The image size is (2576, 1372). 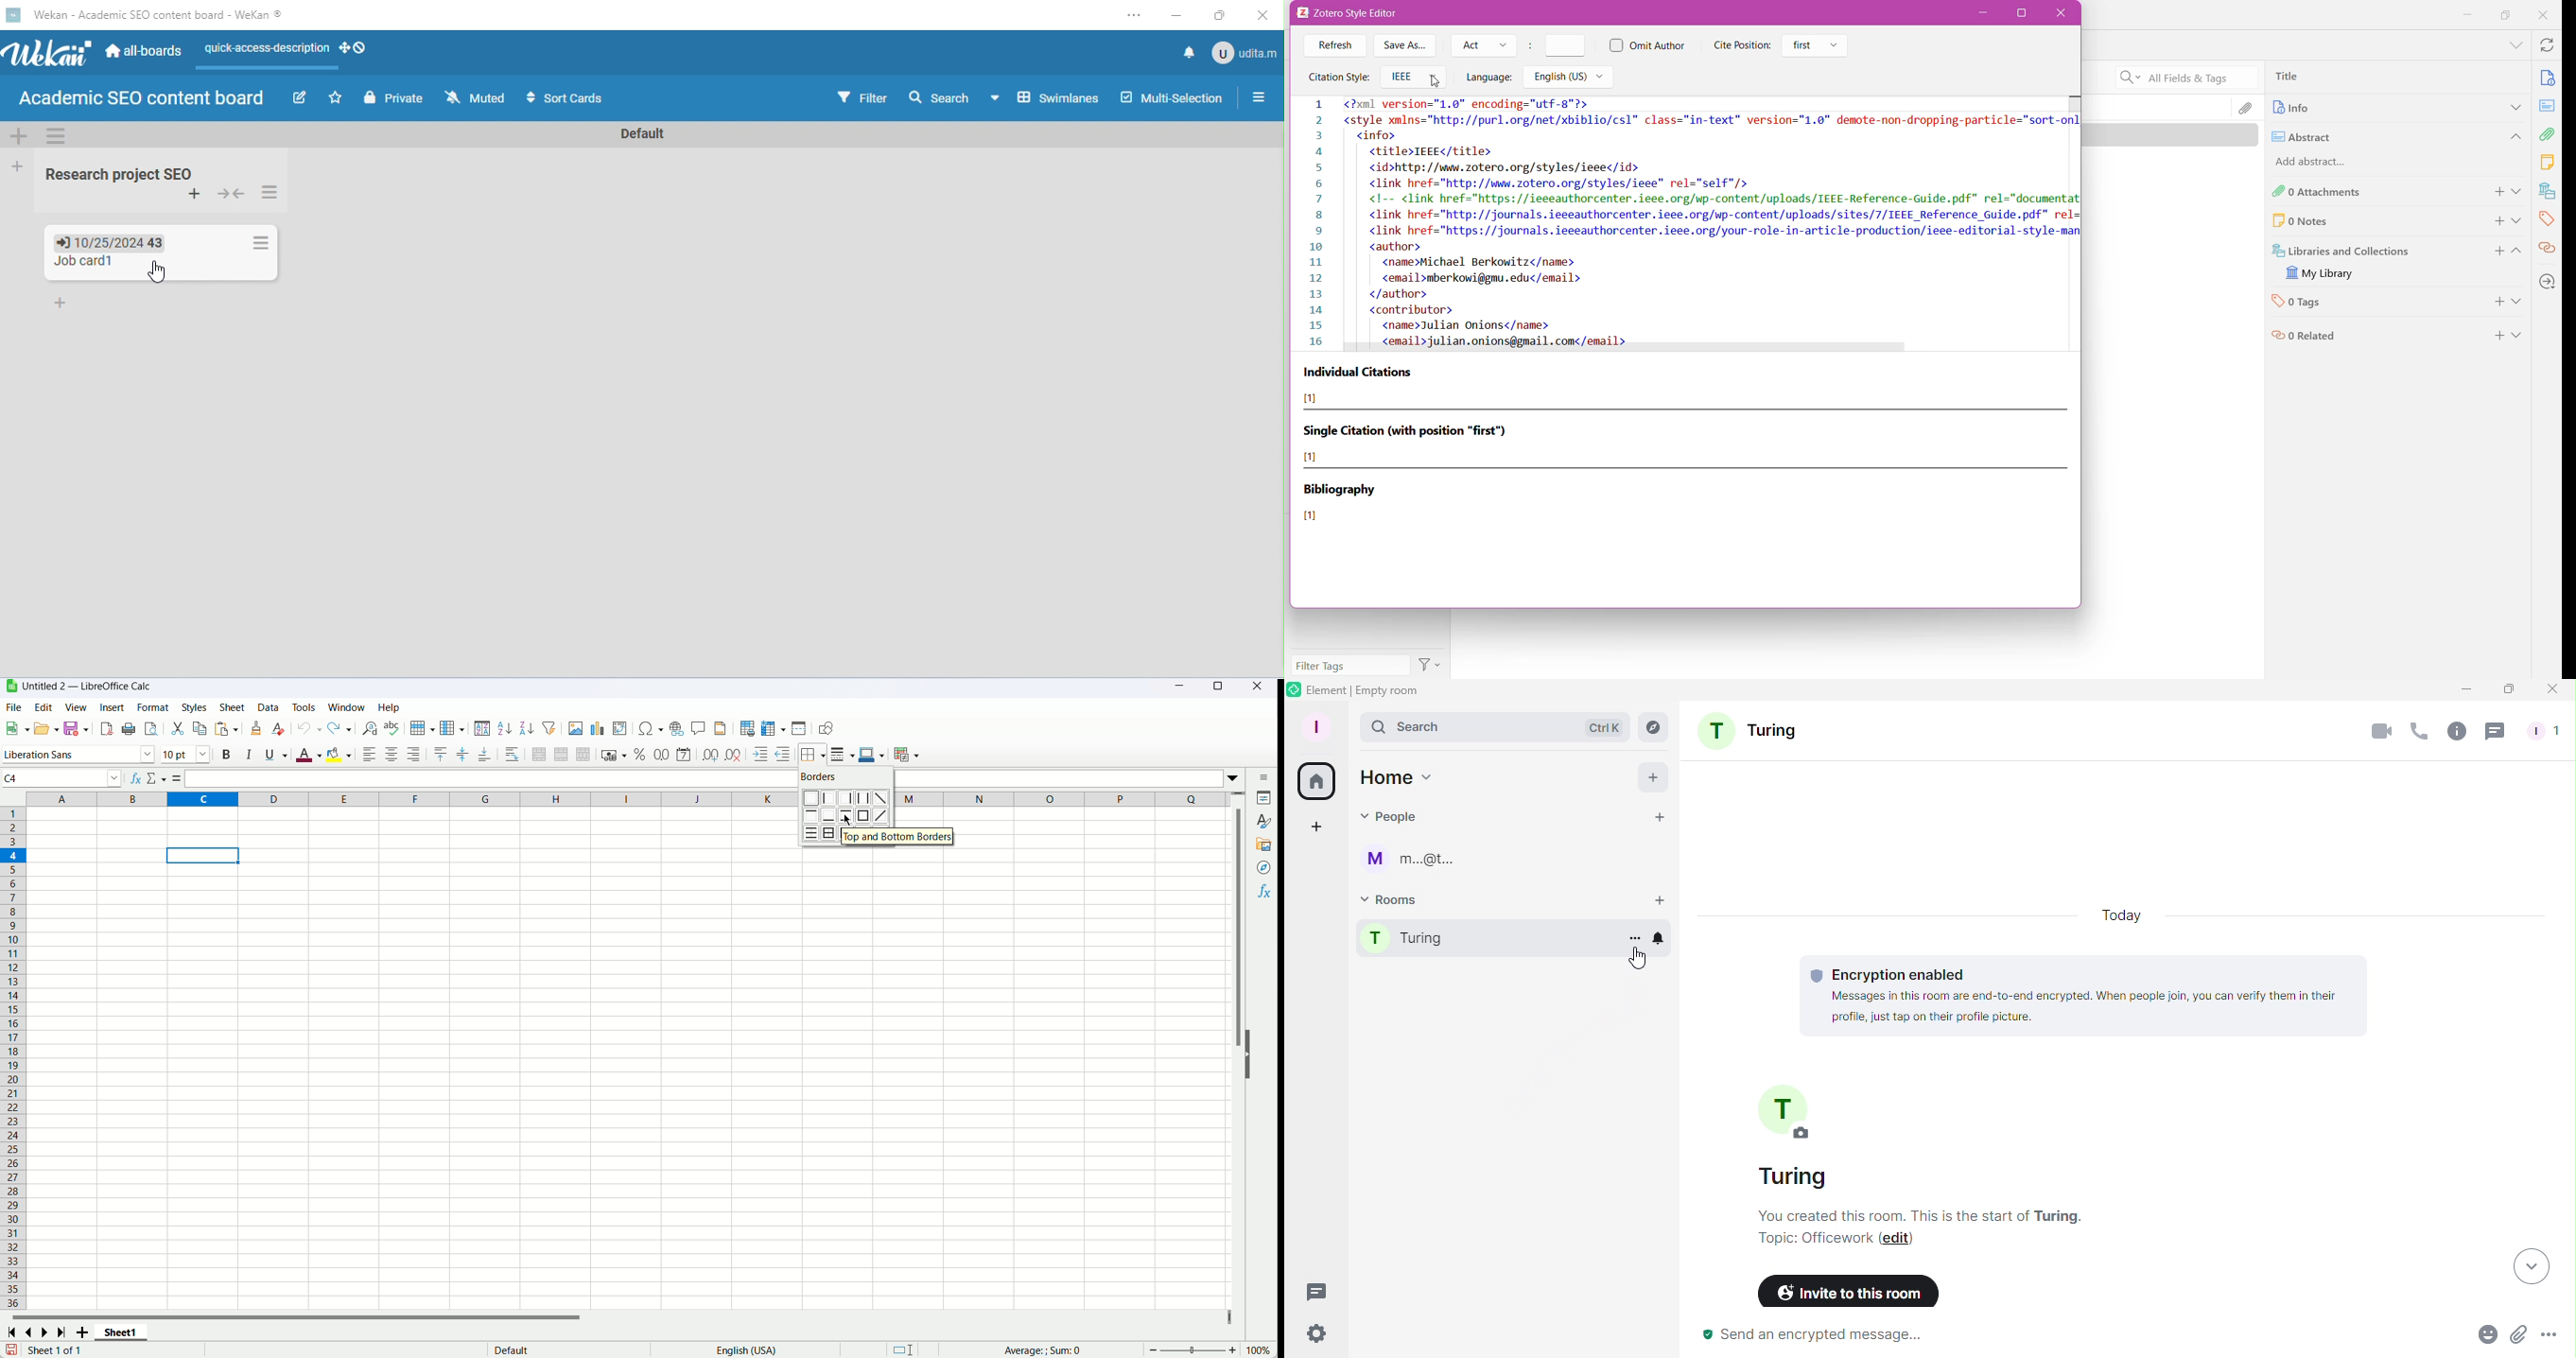 I want to click on Row number, so click(x=13, y=1057).